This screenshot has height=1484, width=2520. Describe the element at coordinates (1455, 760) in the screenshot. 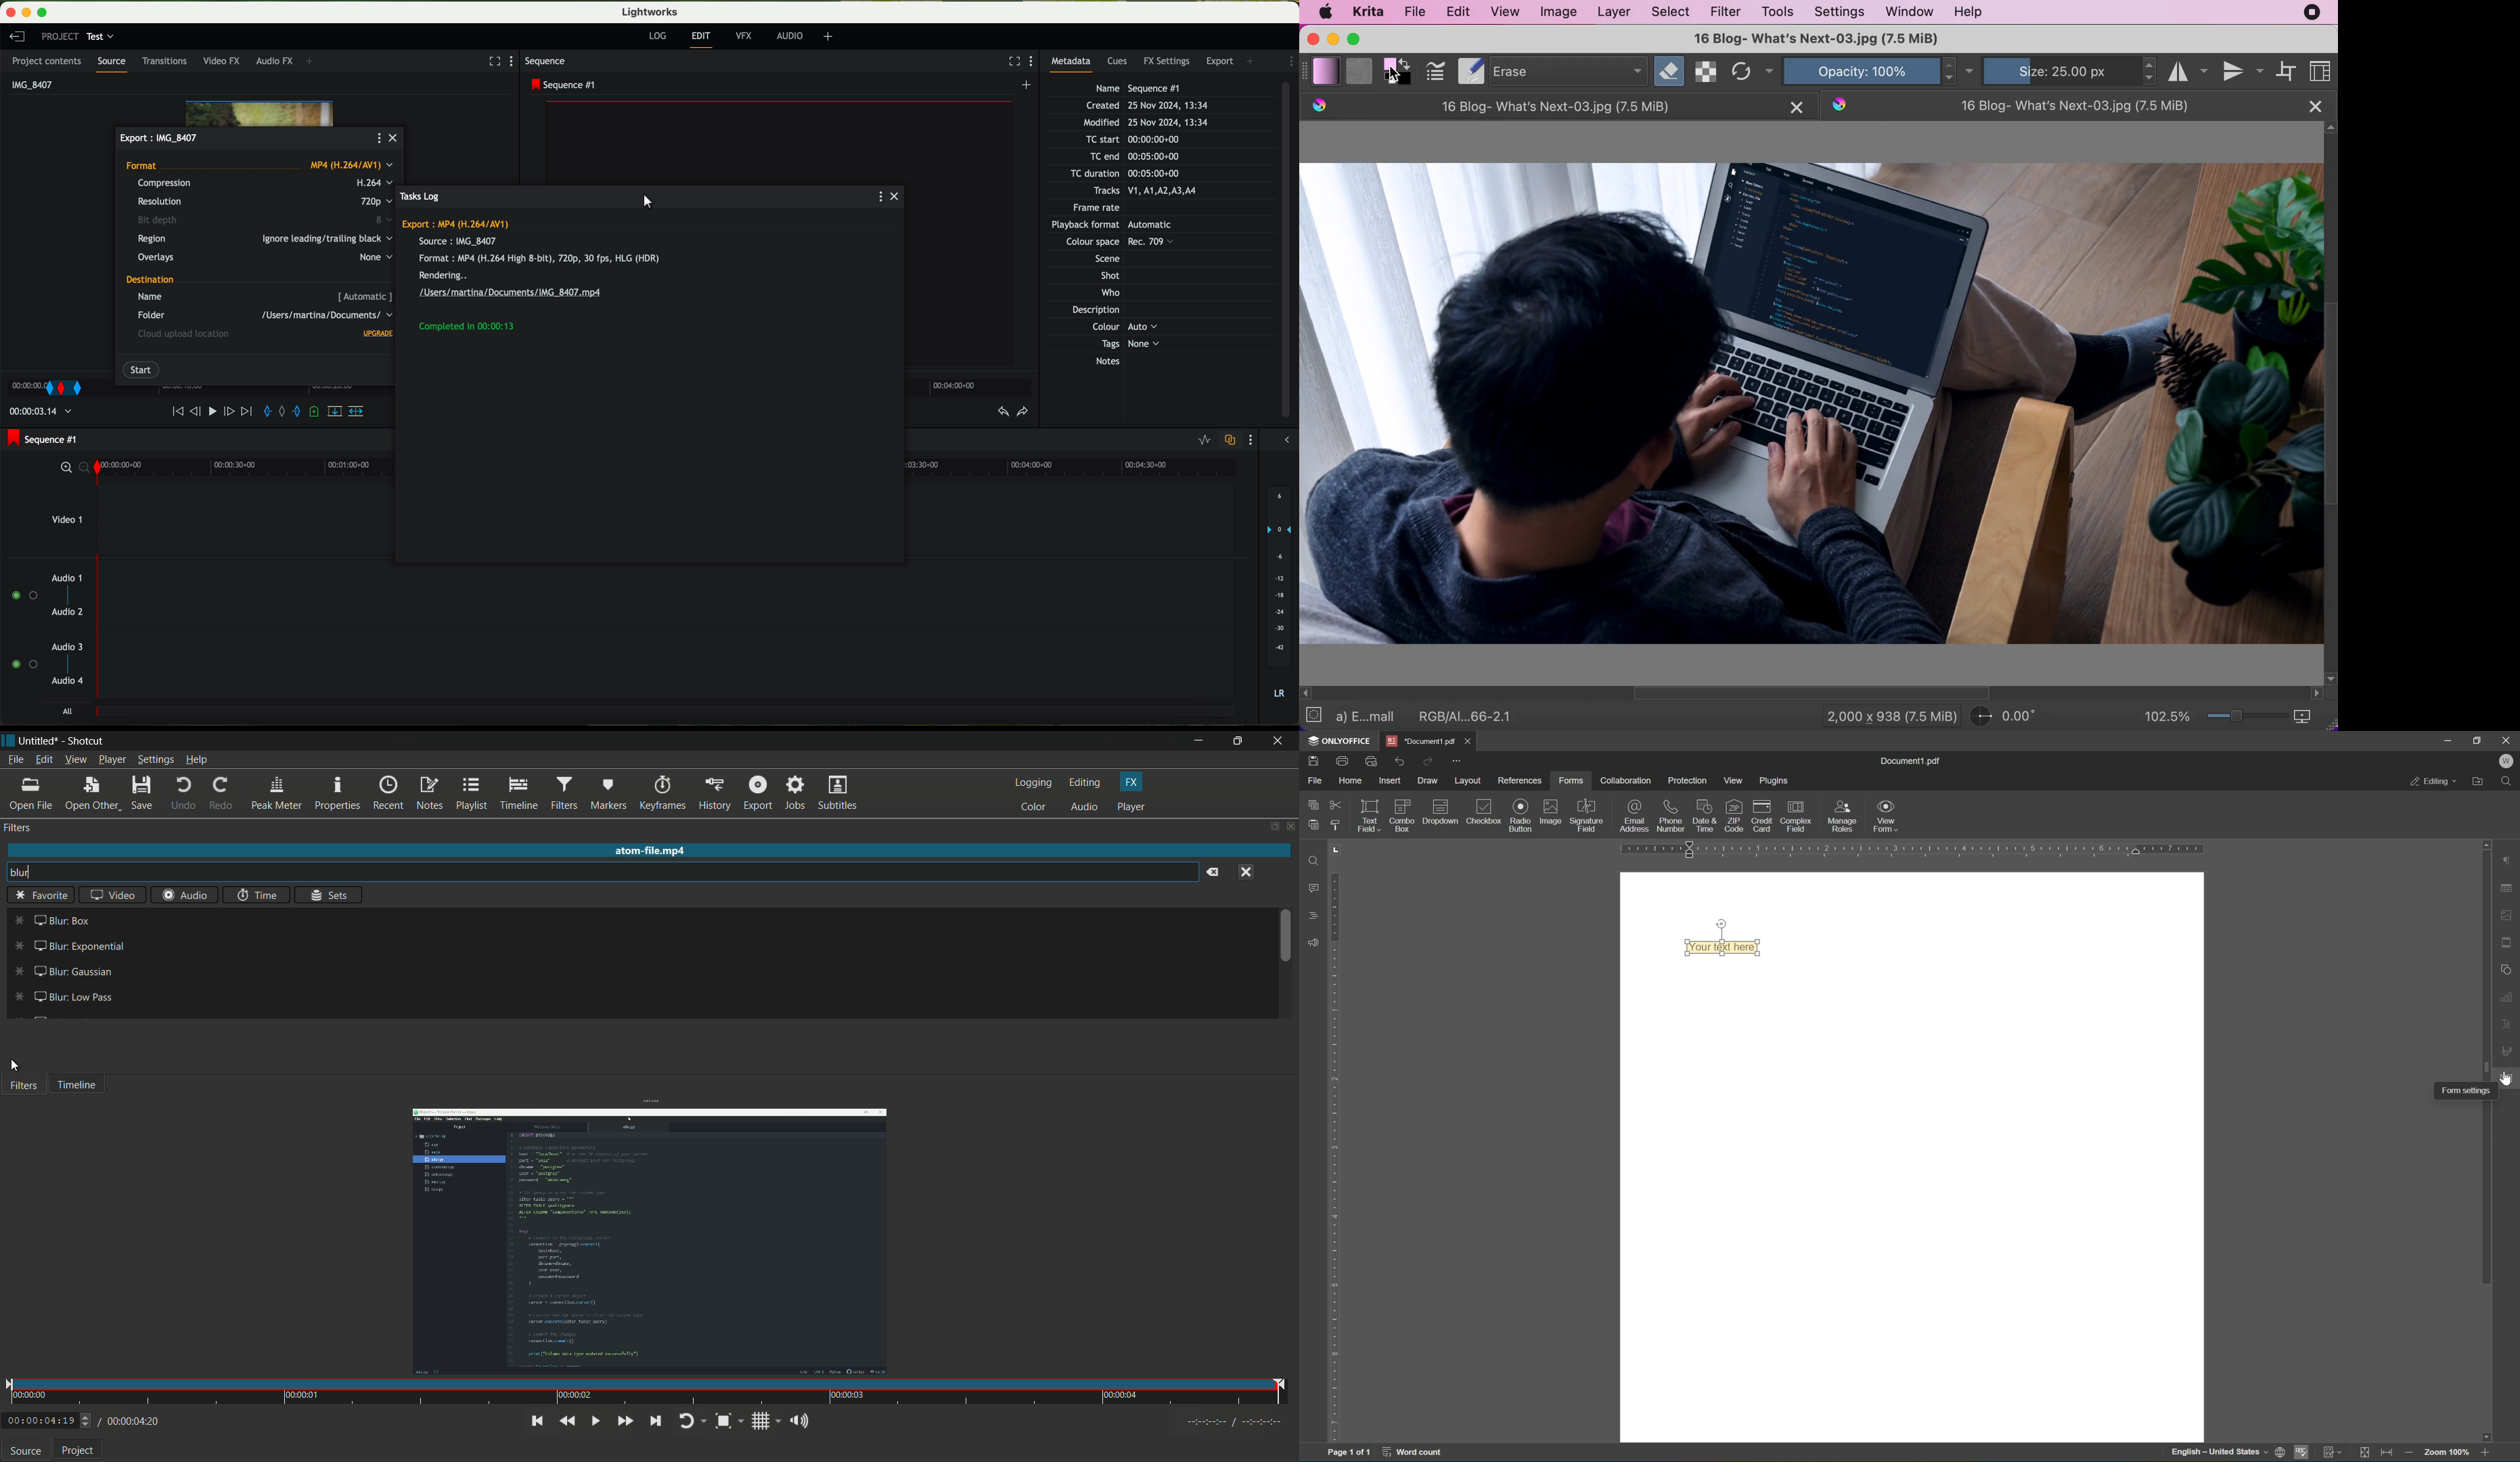

I see `customize quick access toolbar` at that location.